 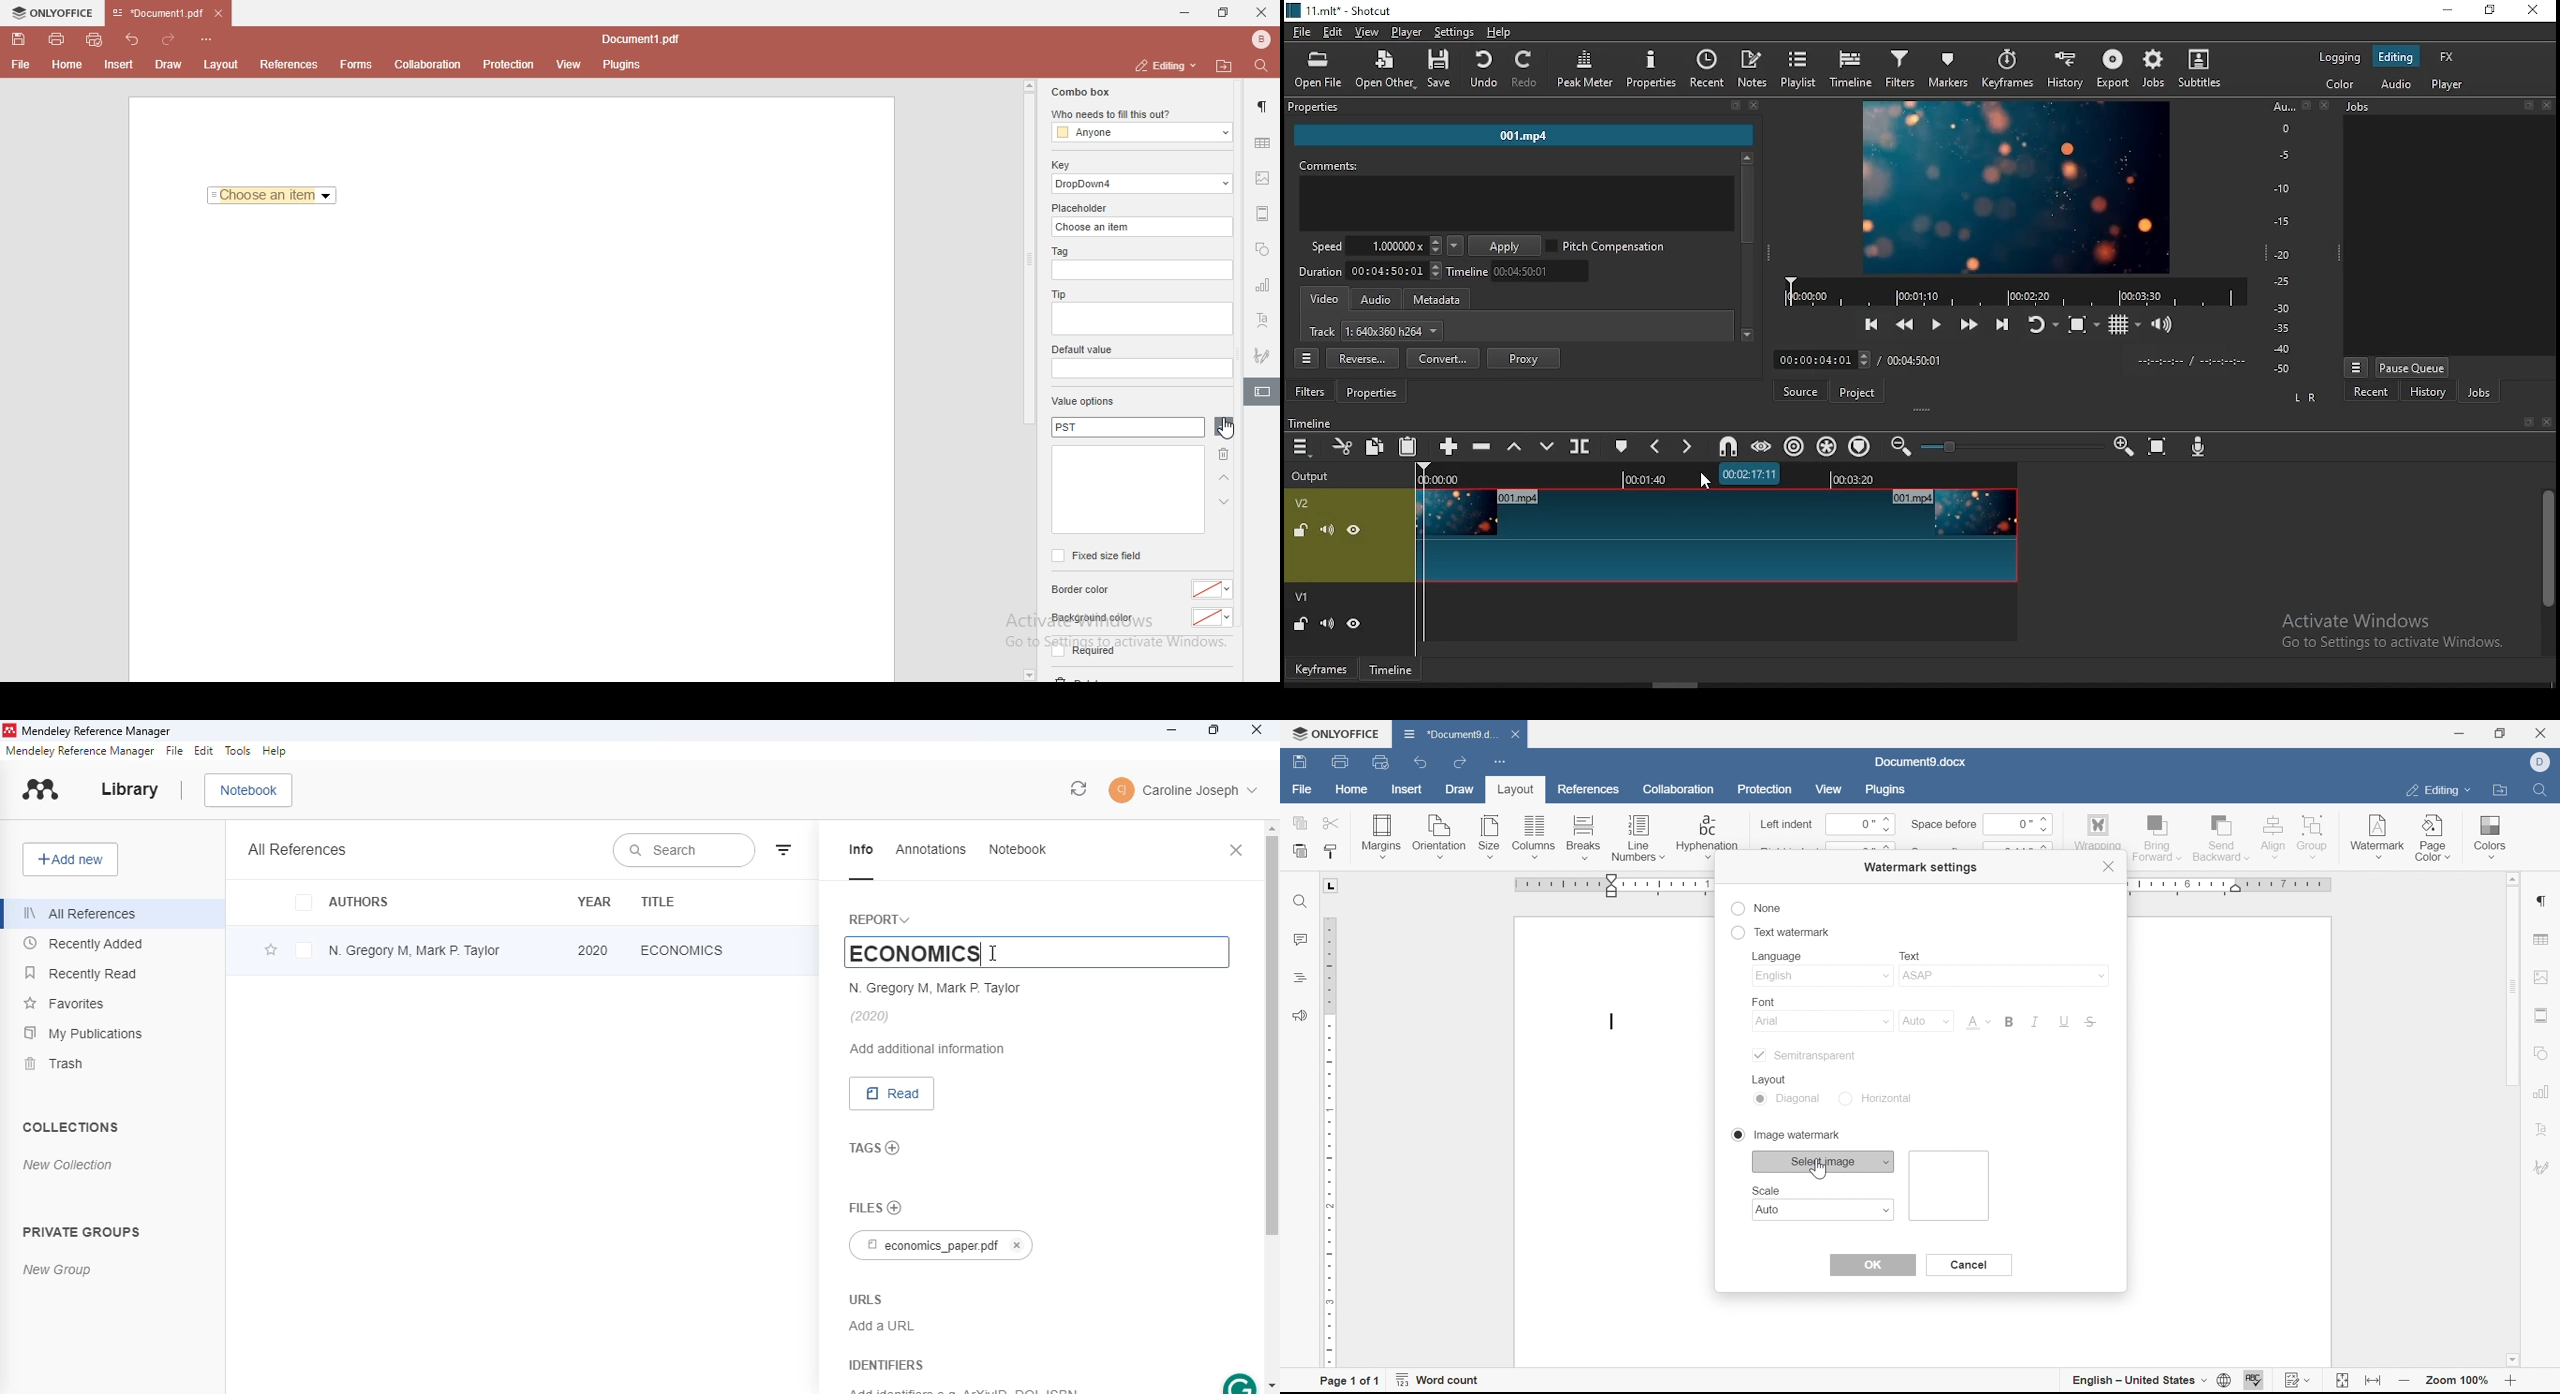 What do you see at coordinates (172, 36) in the screenshot?
I see `redo` at bounding box center [172, 36].